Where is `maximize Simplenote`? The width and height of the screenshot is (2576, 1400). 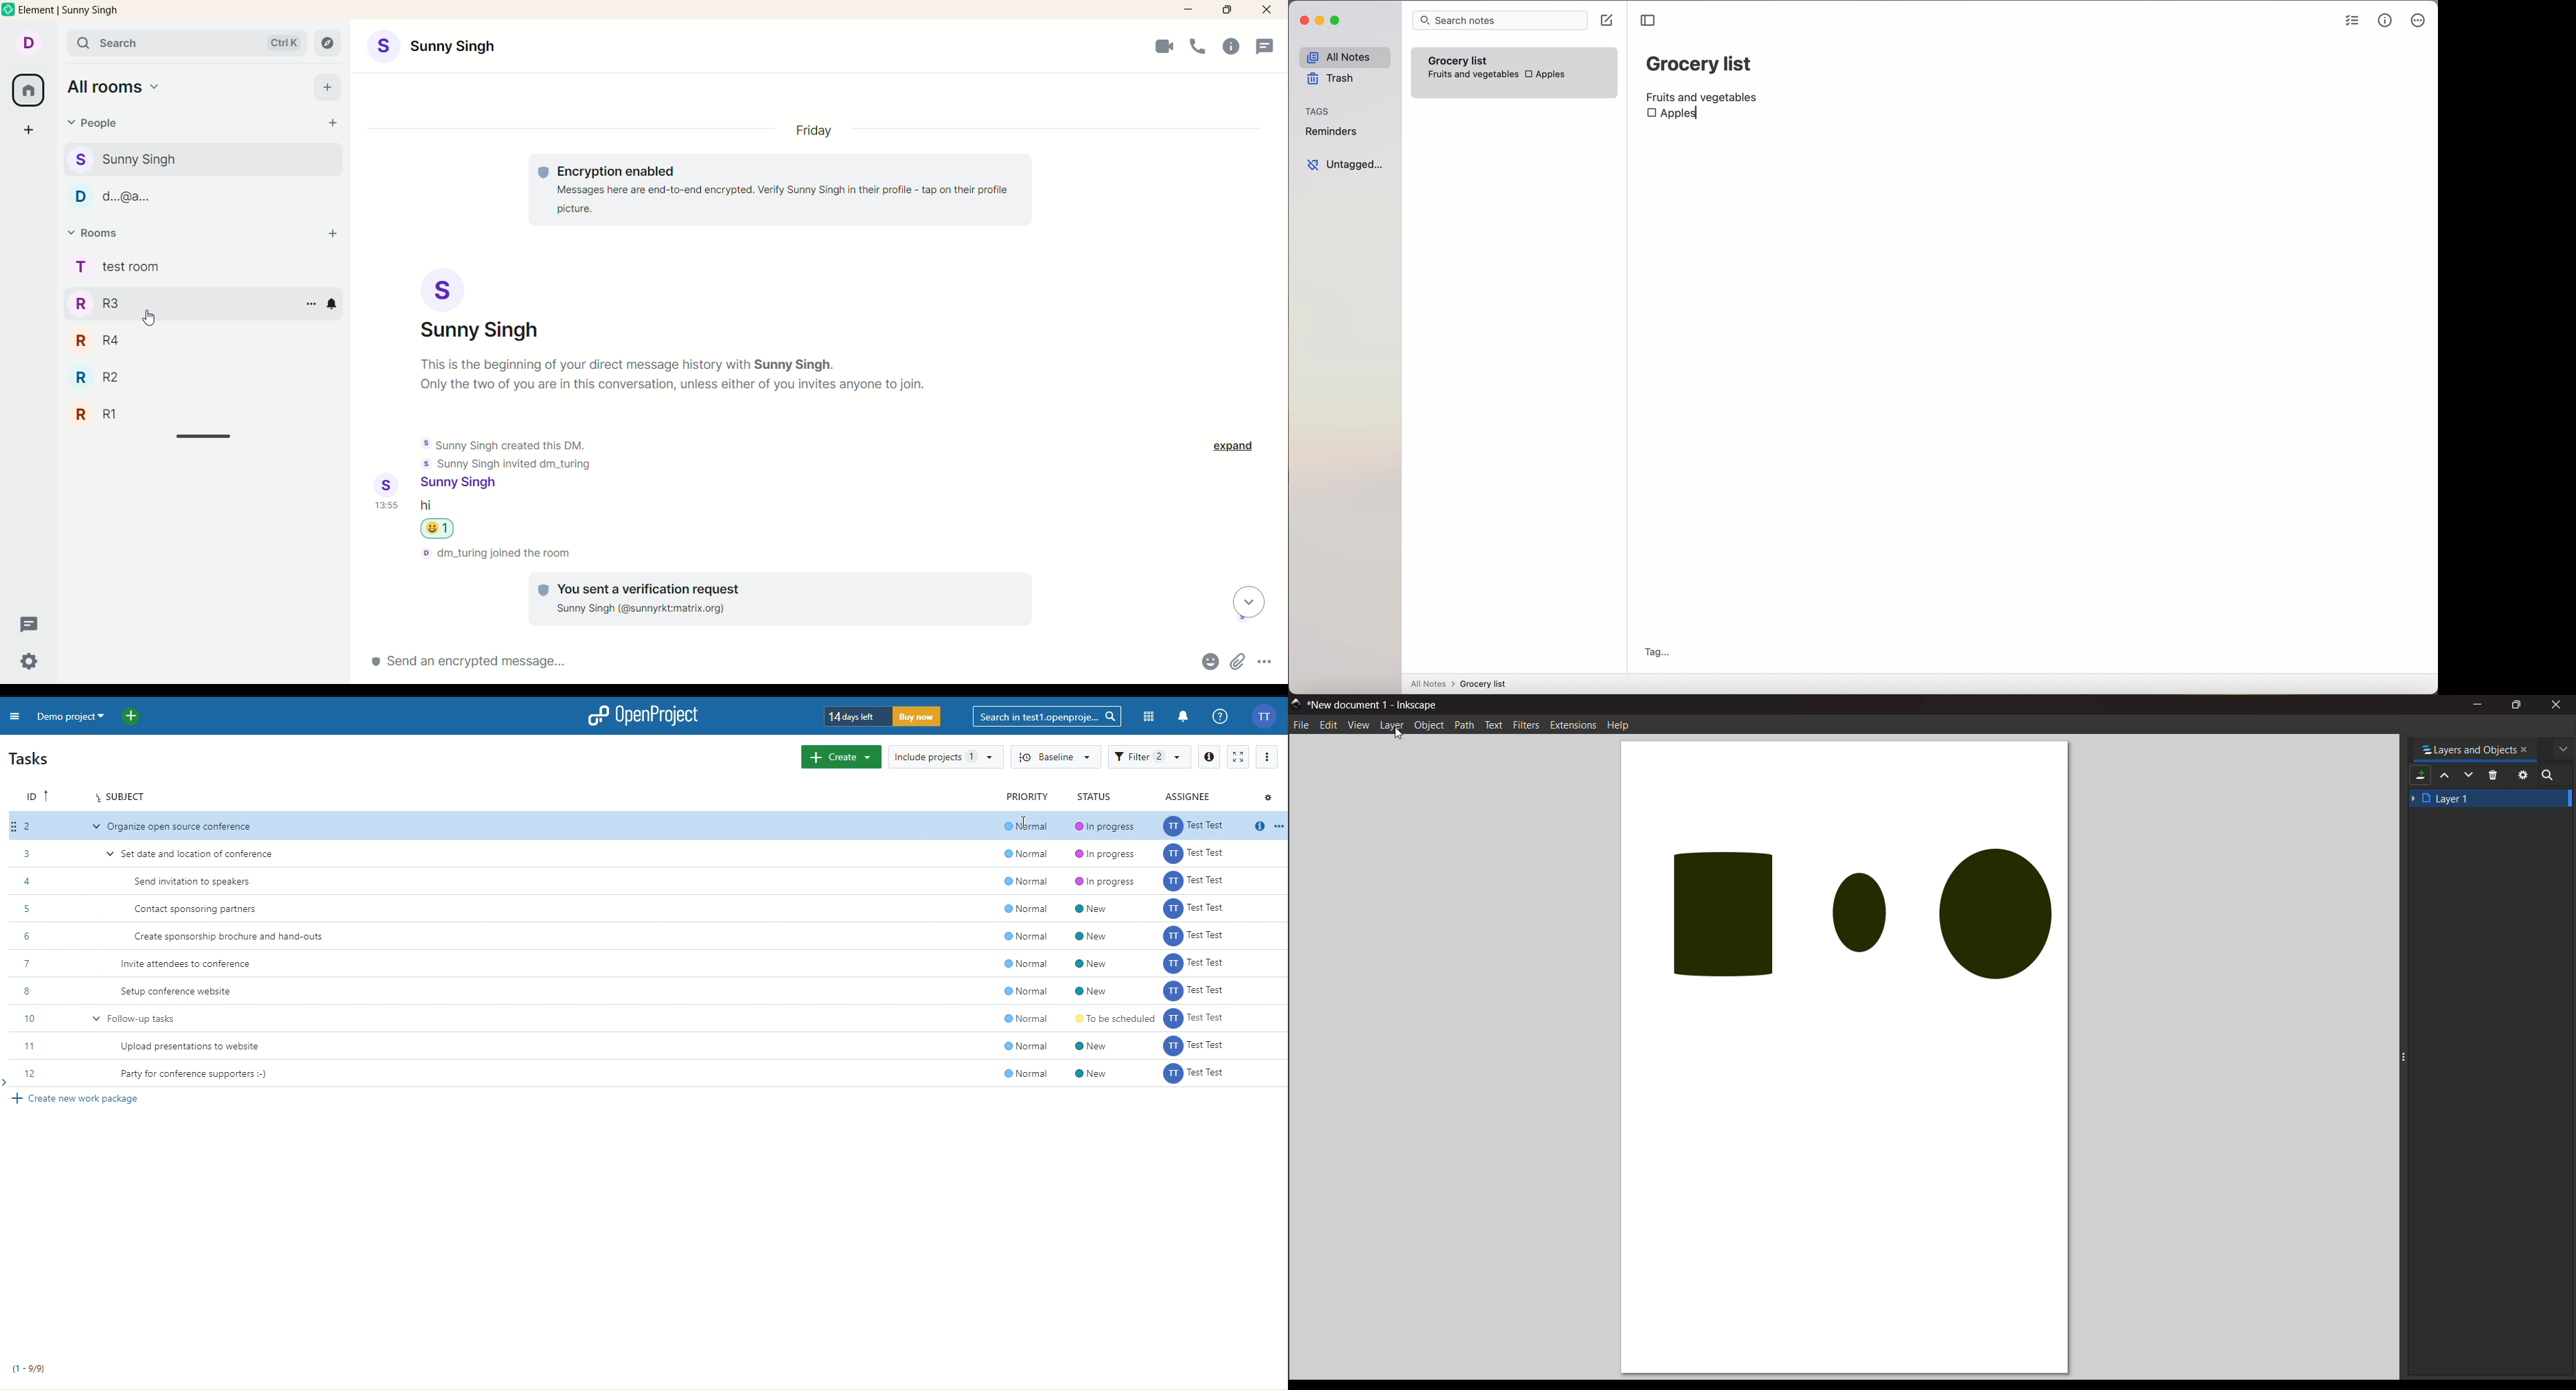 maximize Simplenote is located at coordinates (1337, 21).